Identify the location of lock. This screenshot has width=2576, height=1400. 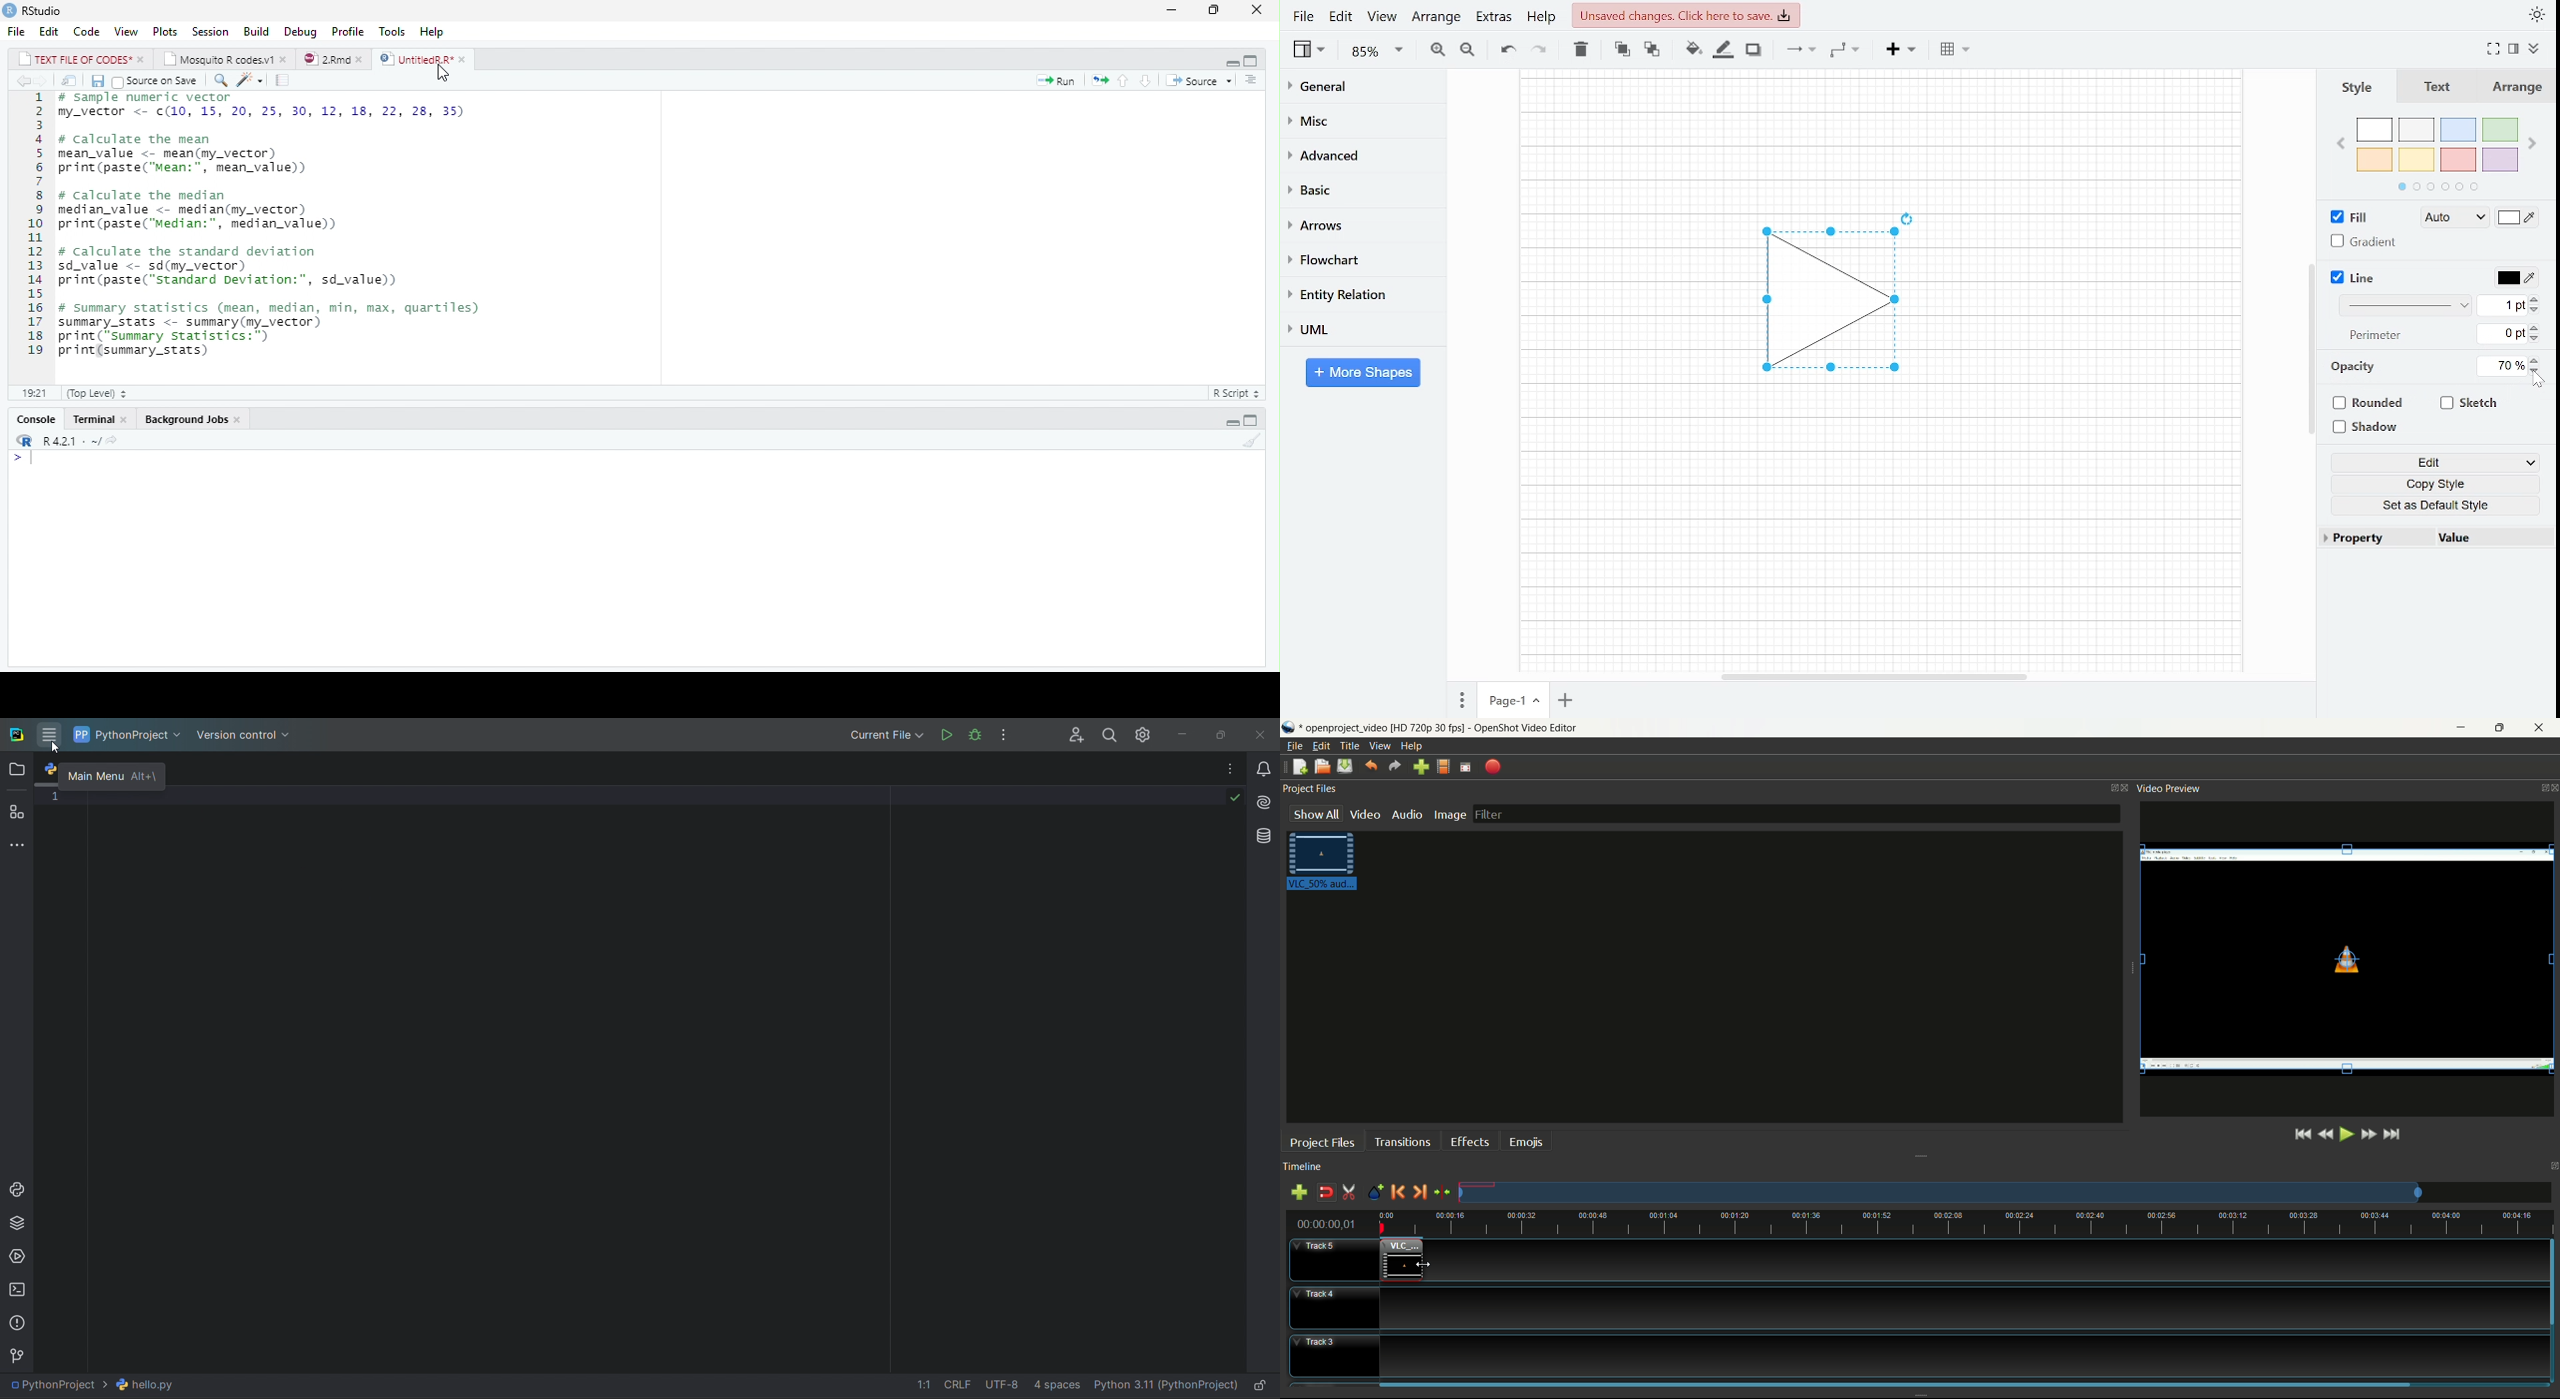
(1263, 1386).